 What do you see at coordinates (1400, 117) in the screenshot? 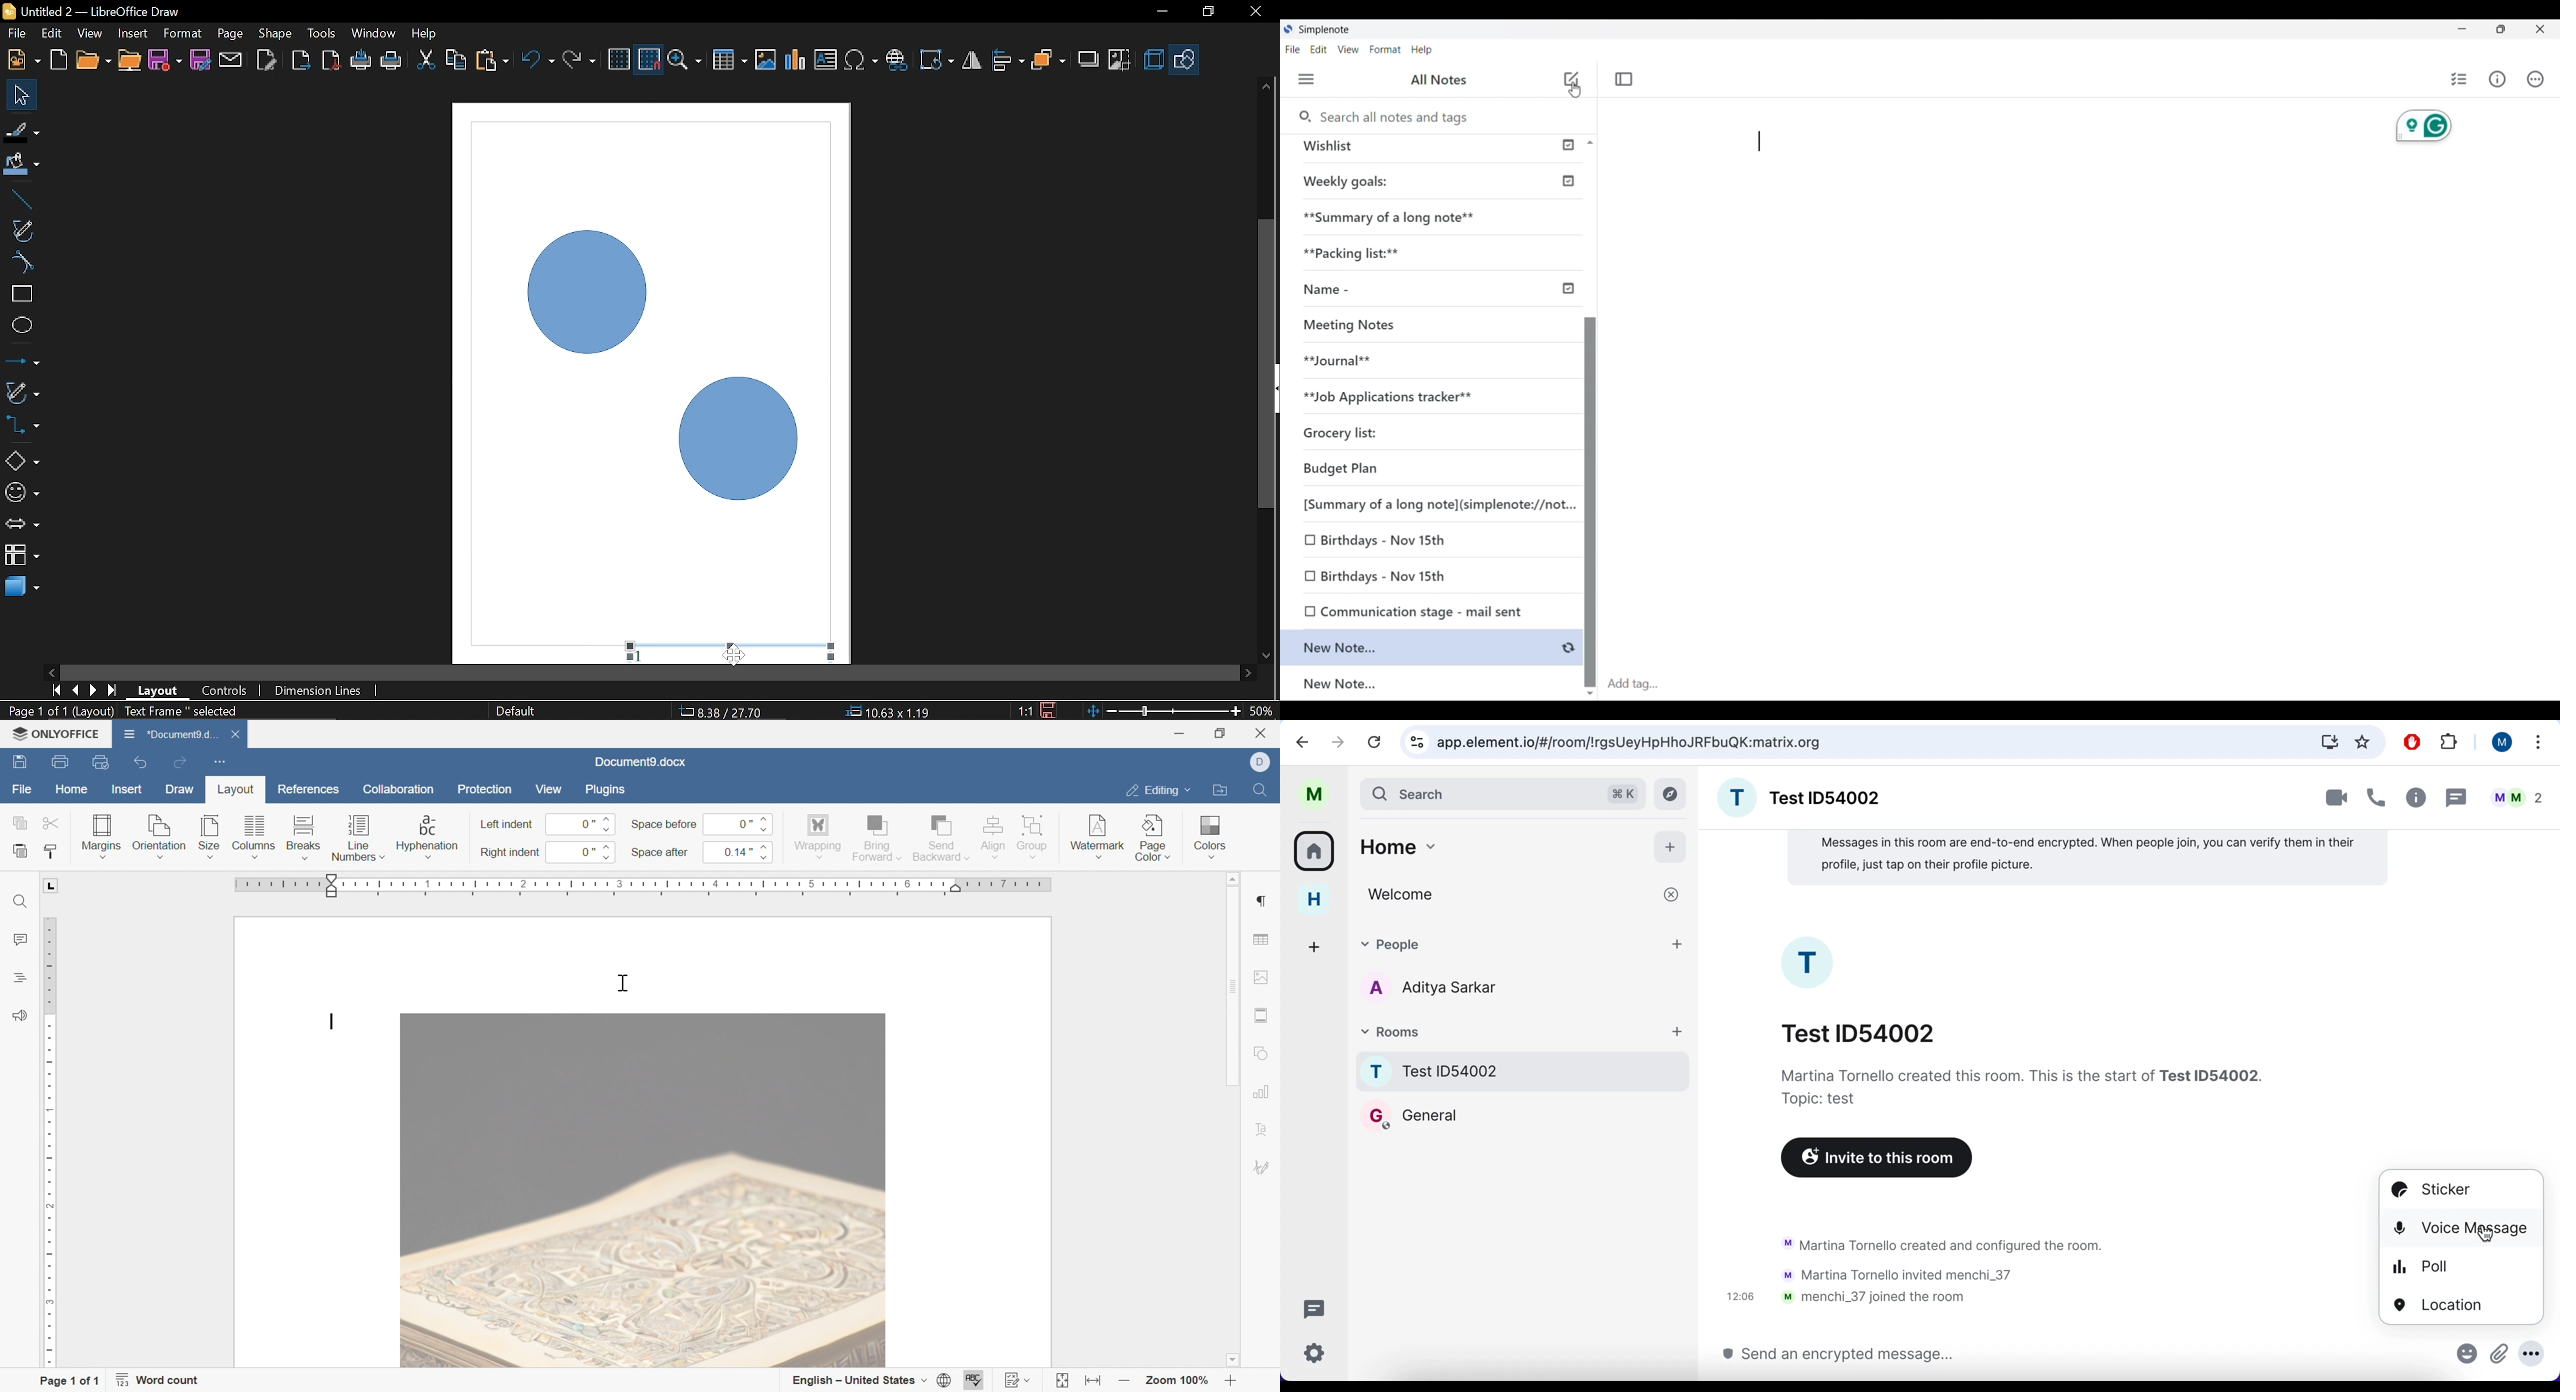
I see `Search notes and tags` at bounding box center [1400, 117].